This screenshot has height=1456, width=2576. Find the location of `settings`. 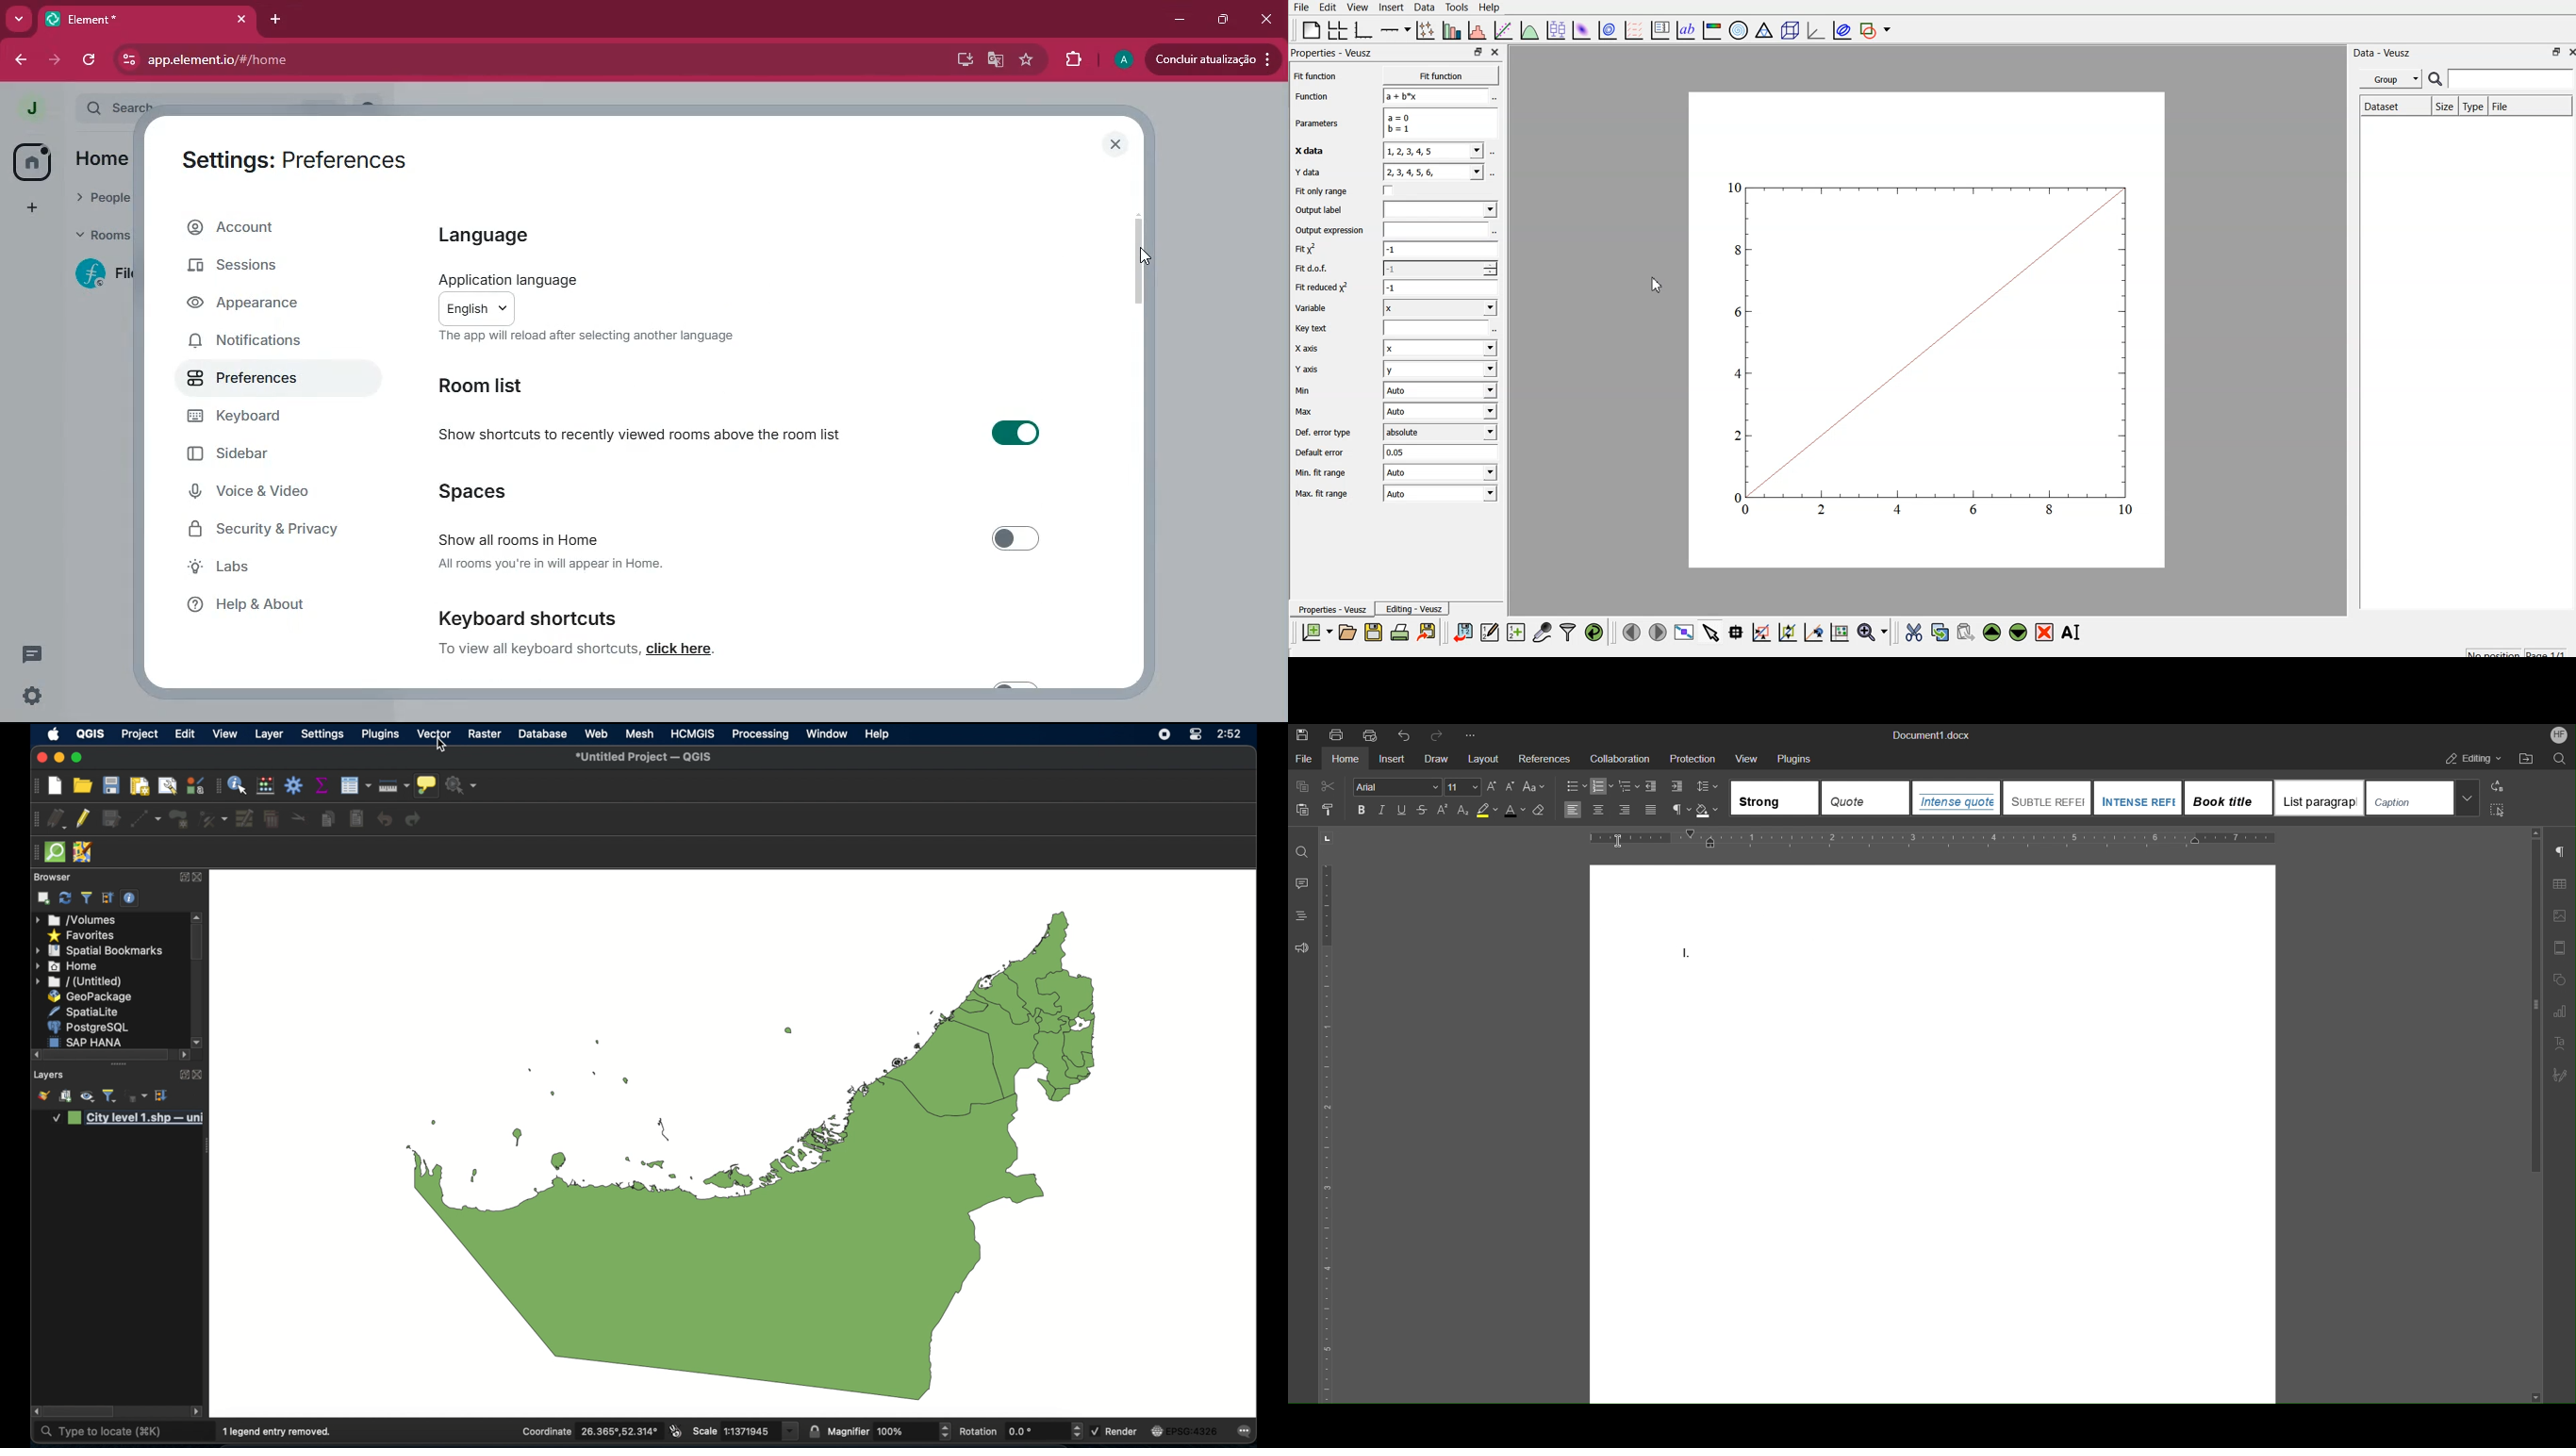

settings is located at coordinates (34, 696).